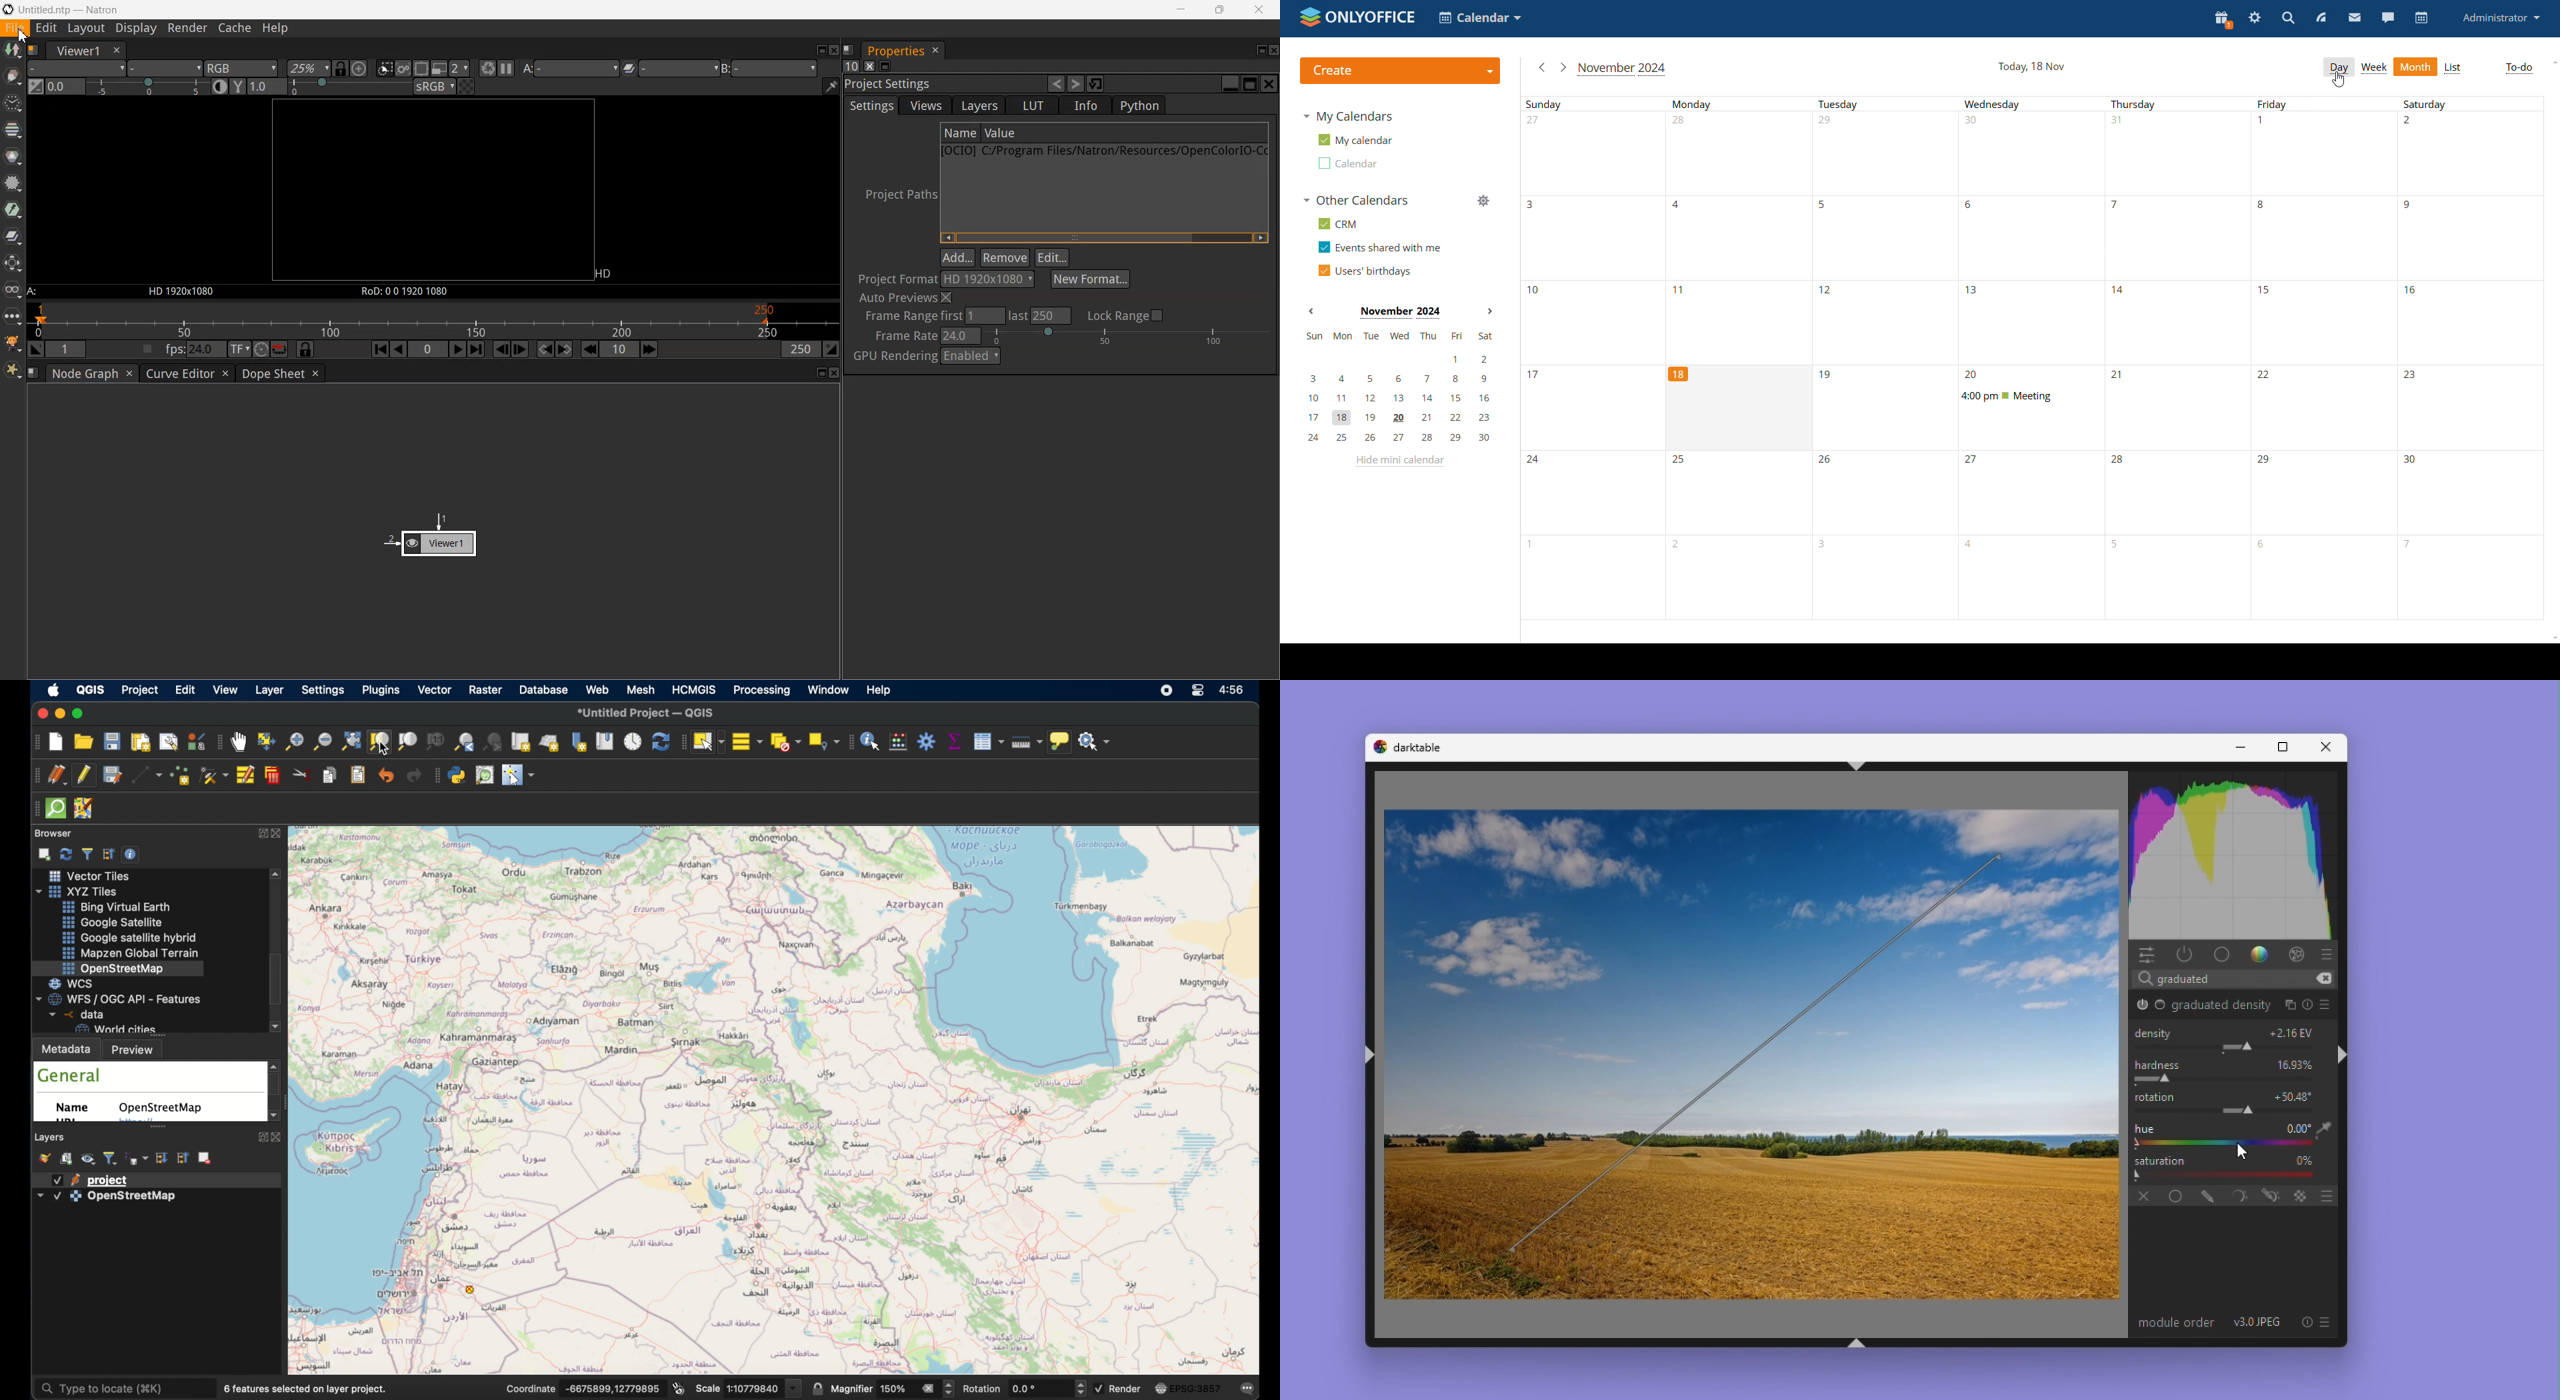 This screenshot has height=1400, width=2576. Describe the element at coordinates (119, 907) in the screenshot. I see `bing virtual earth` at that location.